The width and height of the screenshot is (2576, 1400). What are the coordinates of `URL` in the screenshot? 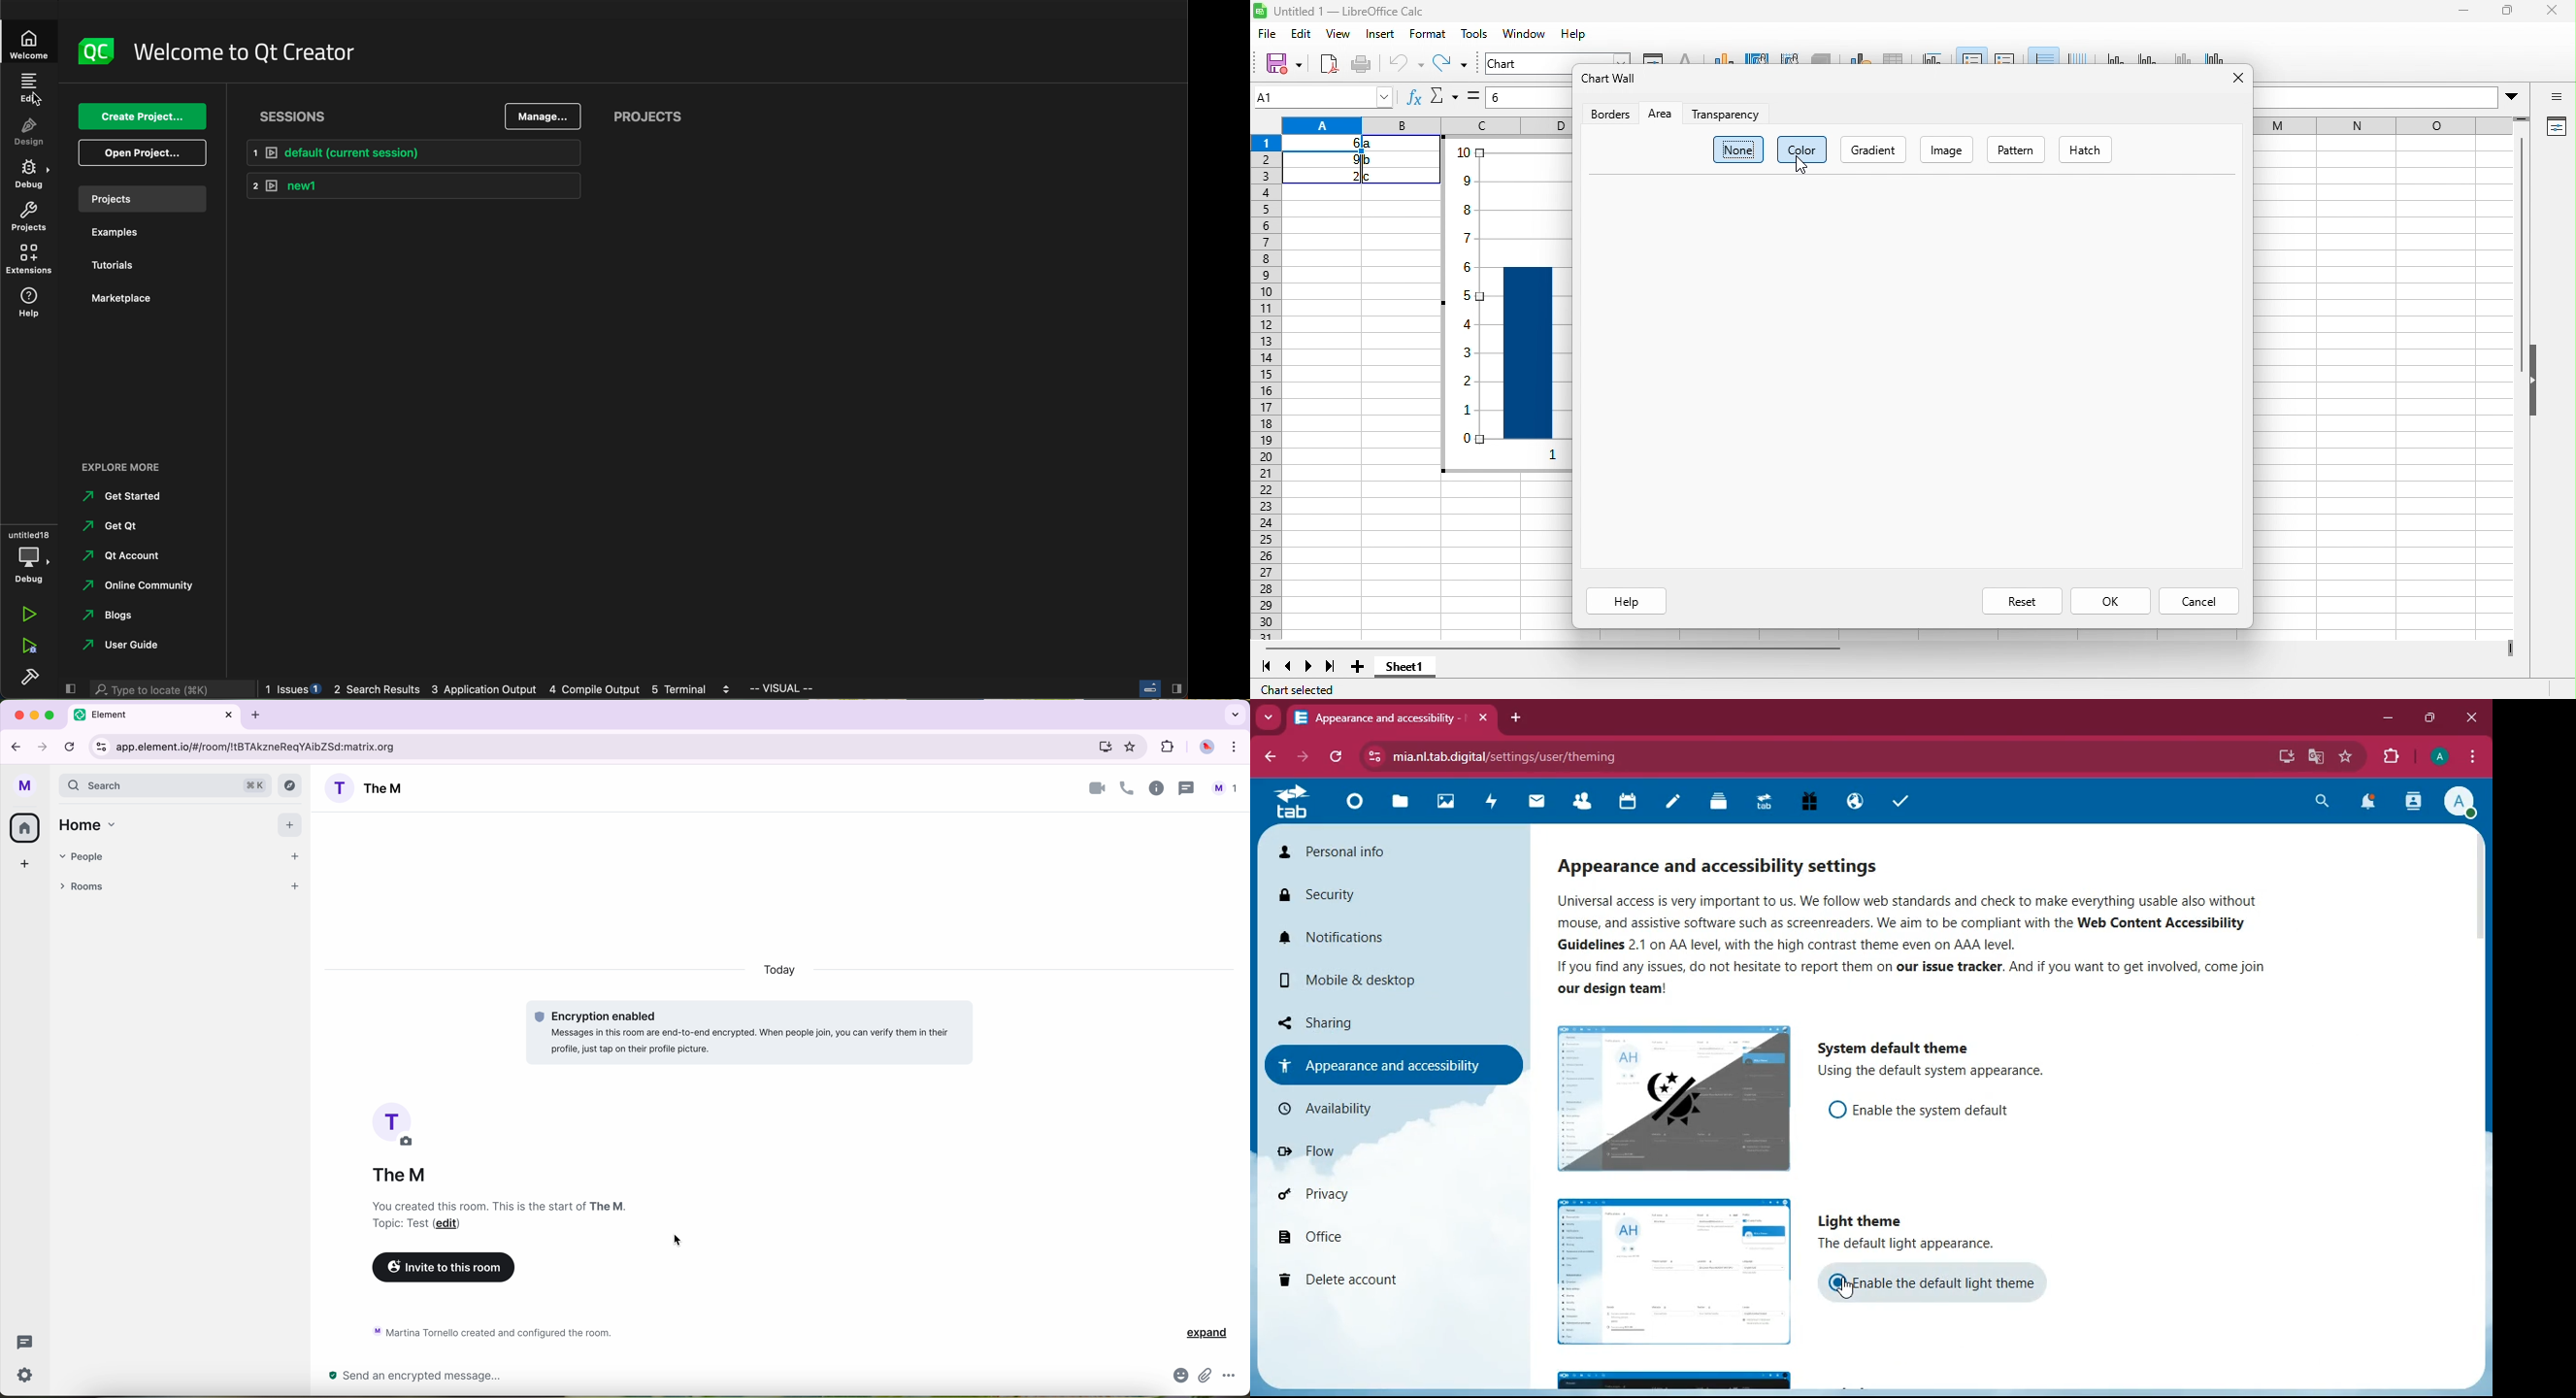 It's located at (269, 746).